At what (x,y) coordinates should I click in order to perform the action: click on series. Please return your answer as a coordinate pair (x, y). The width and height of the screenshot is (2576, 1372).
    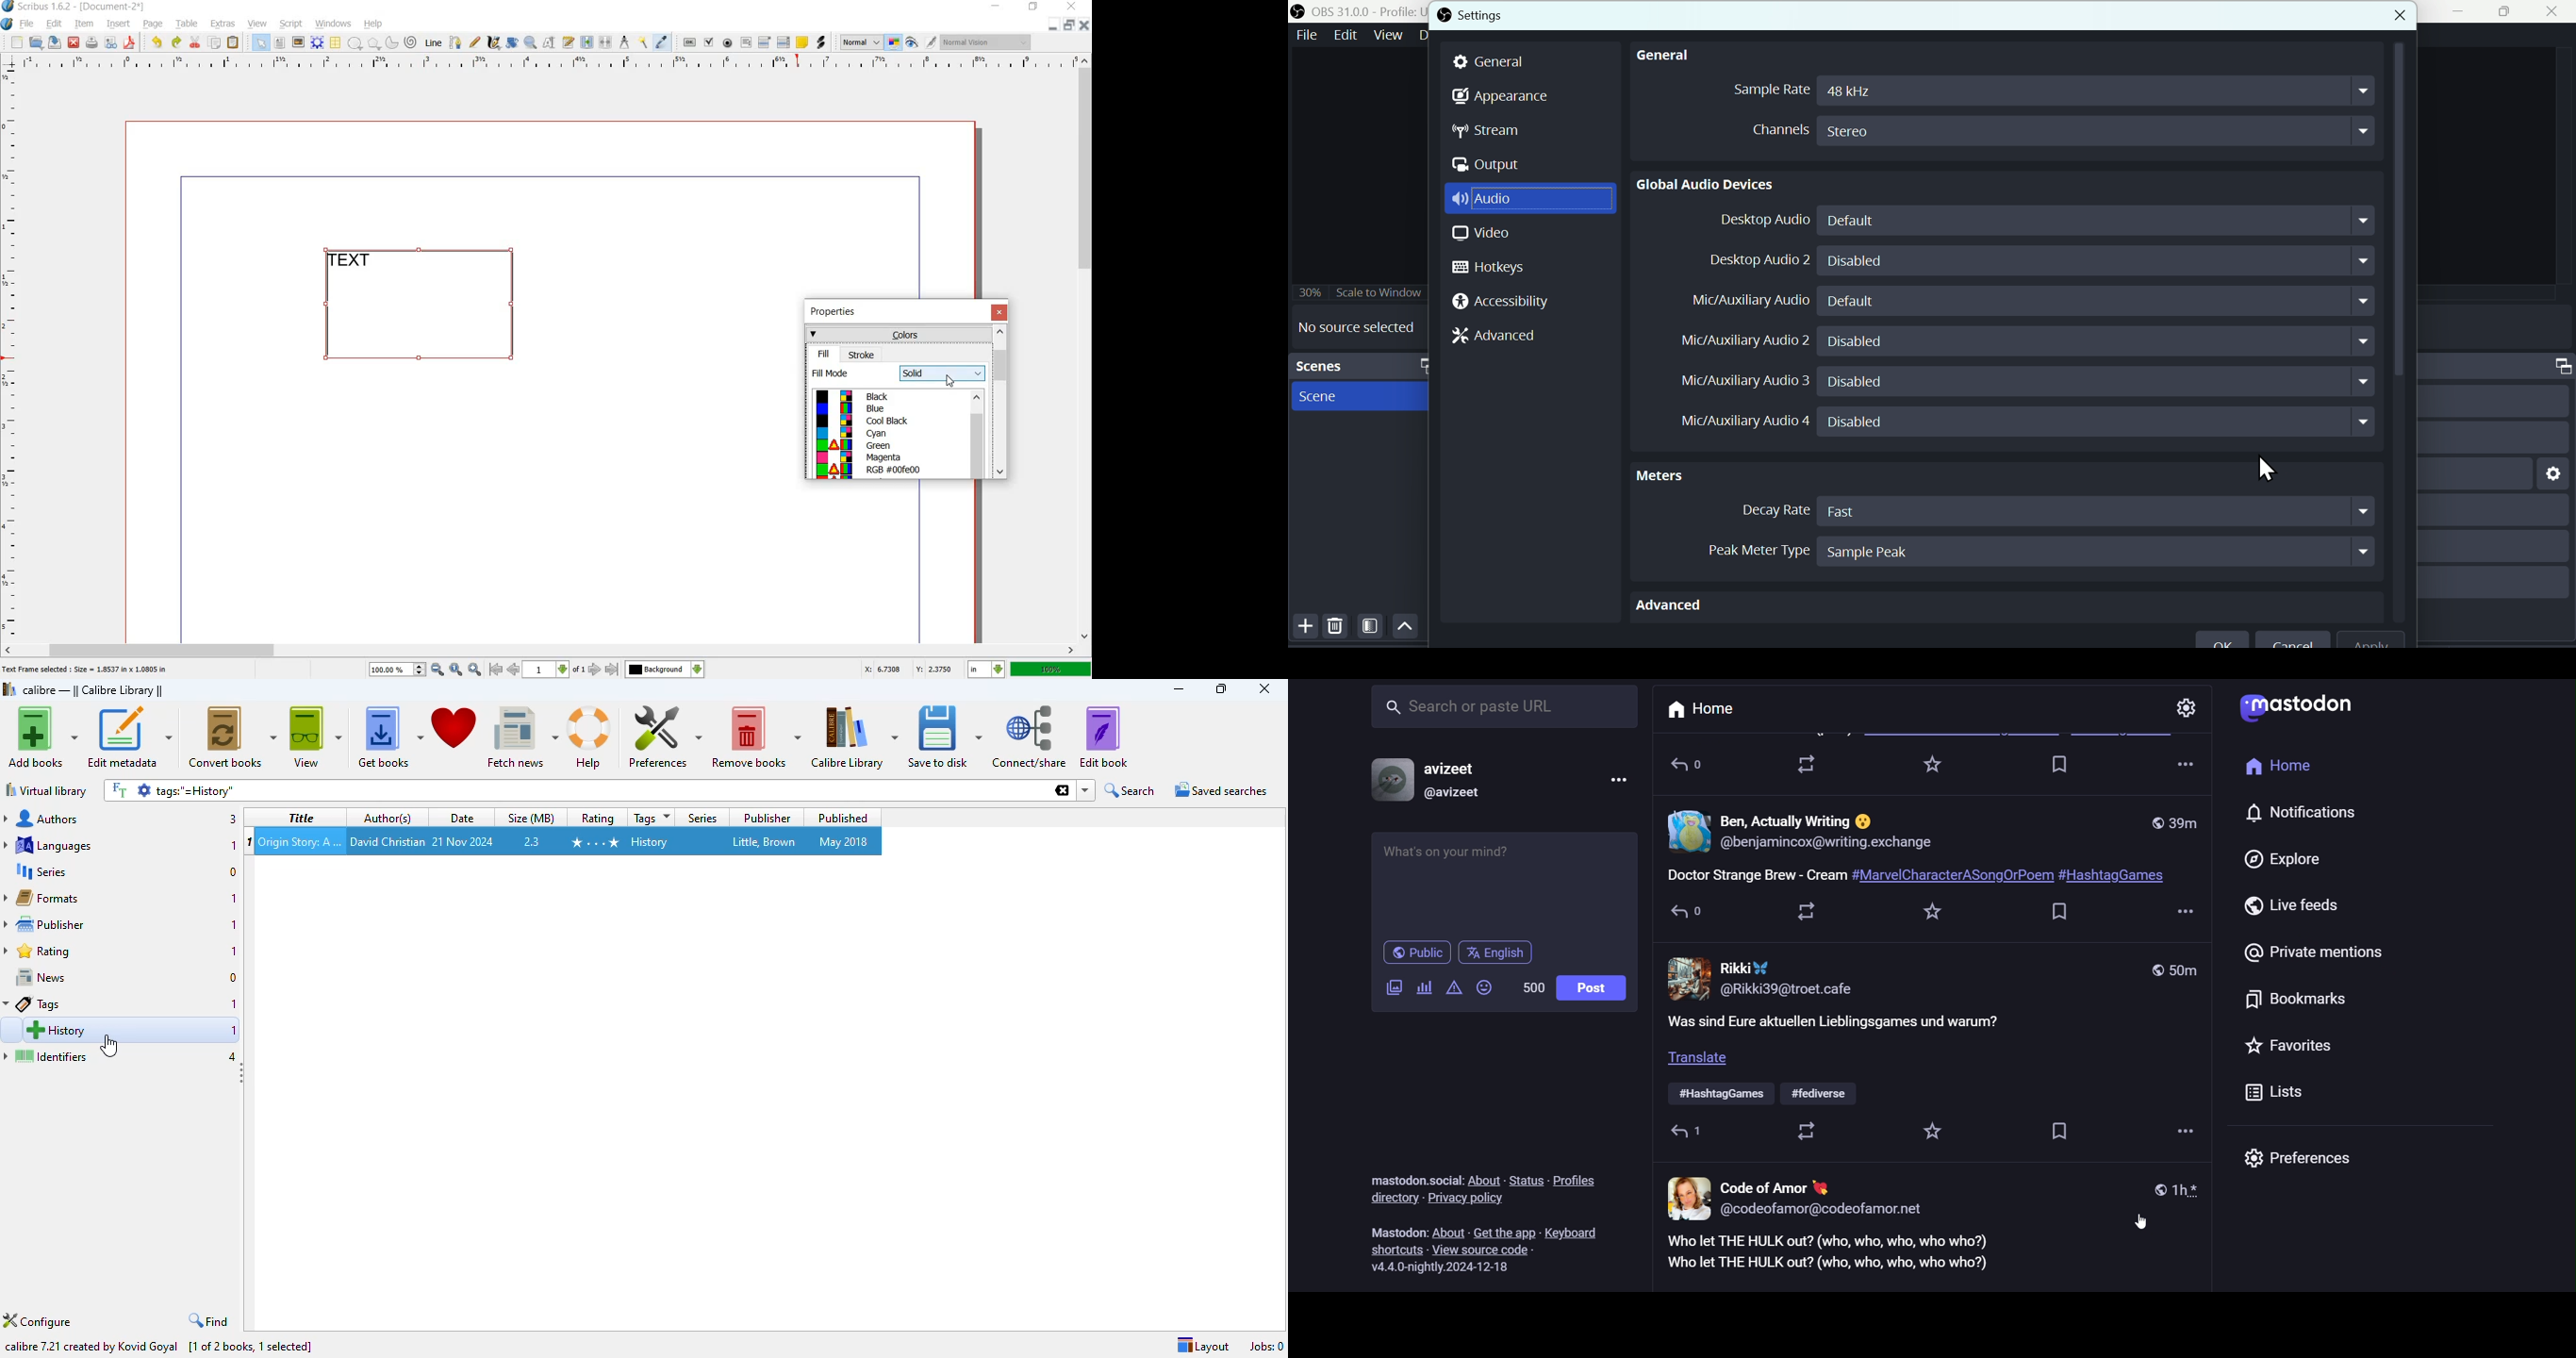
    Looking at the image, I should click on (702, 818).